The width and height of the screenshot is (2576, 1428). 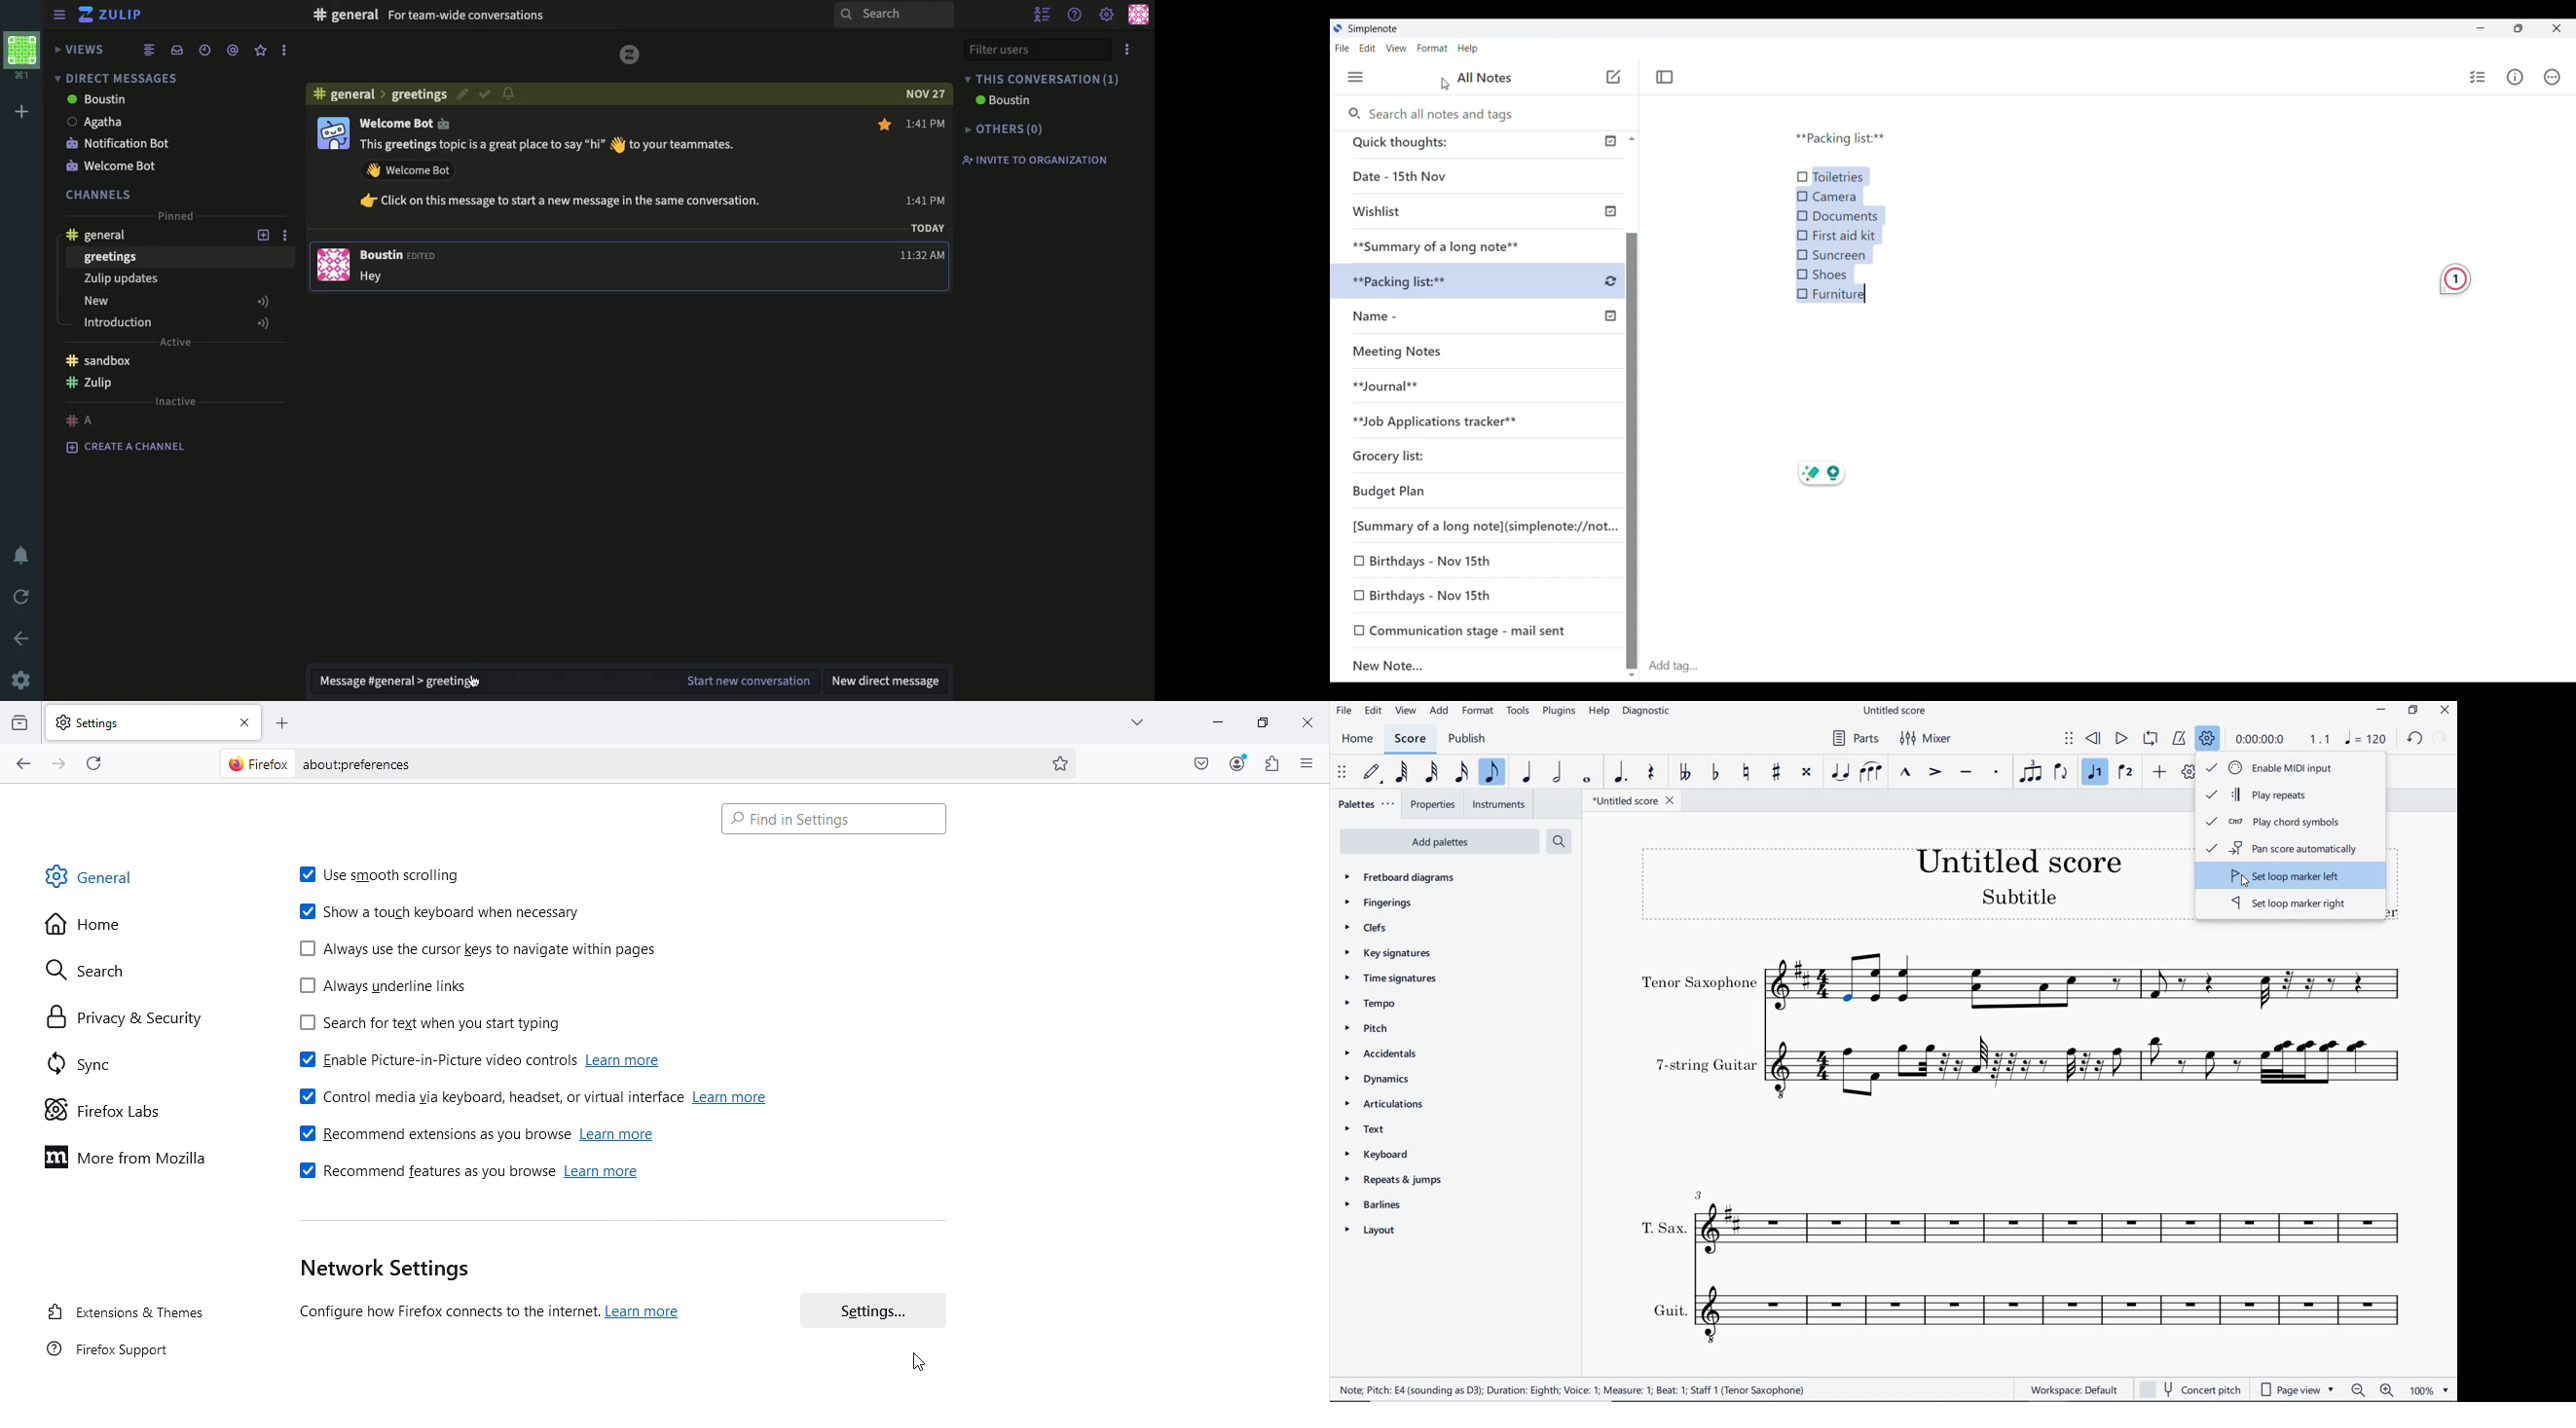 What do you see at coordinates (383, 870) in the screenshot?
I see `Use smooth scrolling` at bounding box center [383, 870].